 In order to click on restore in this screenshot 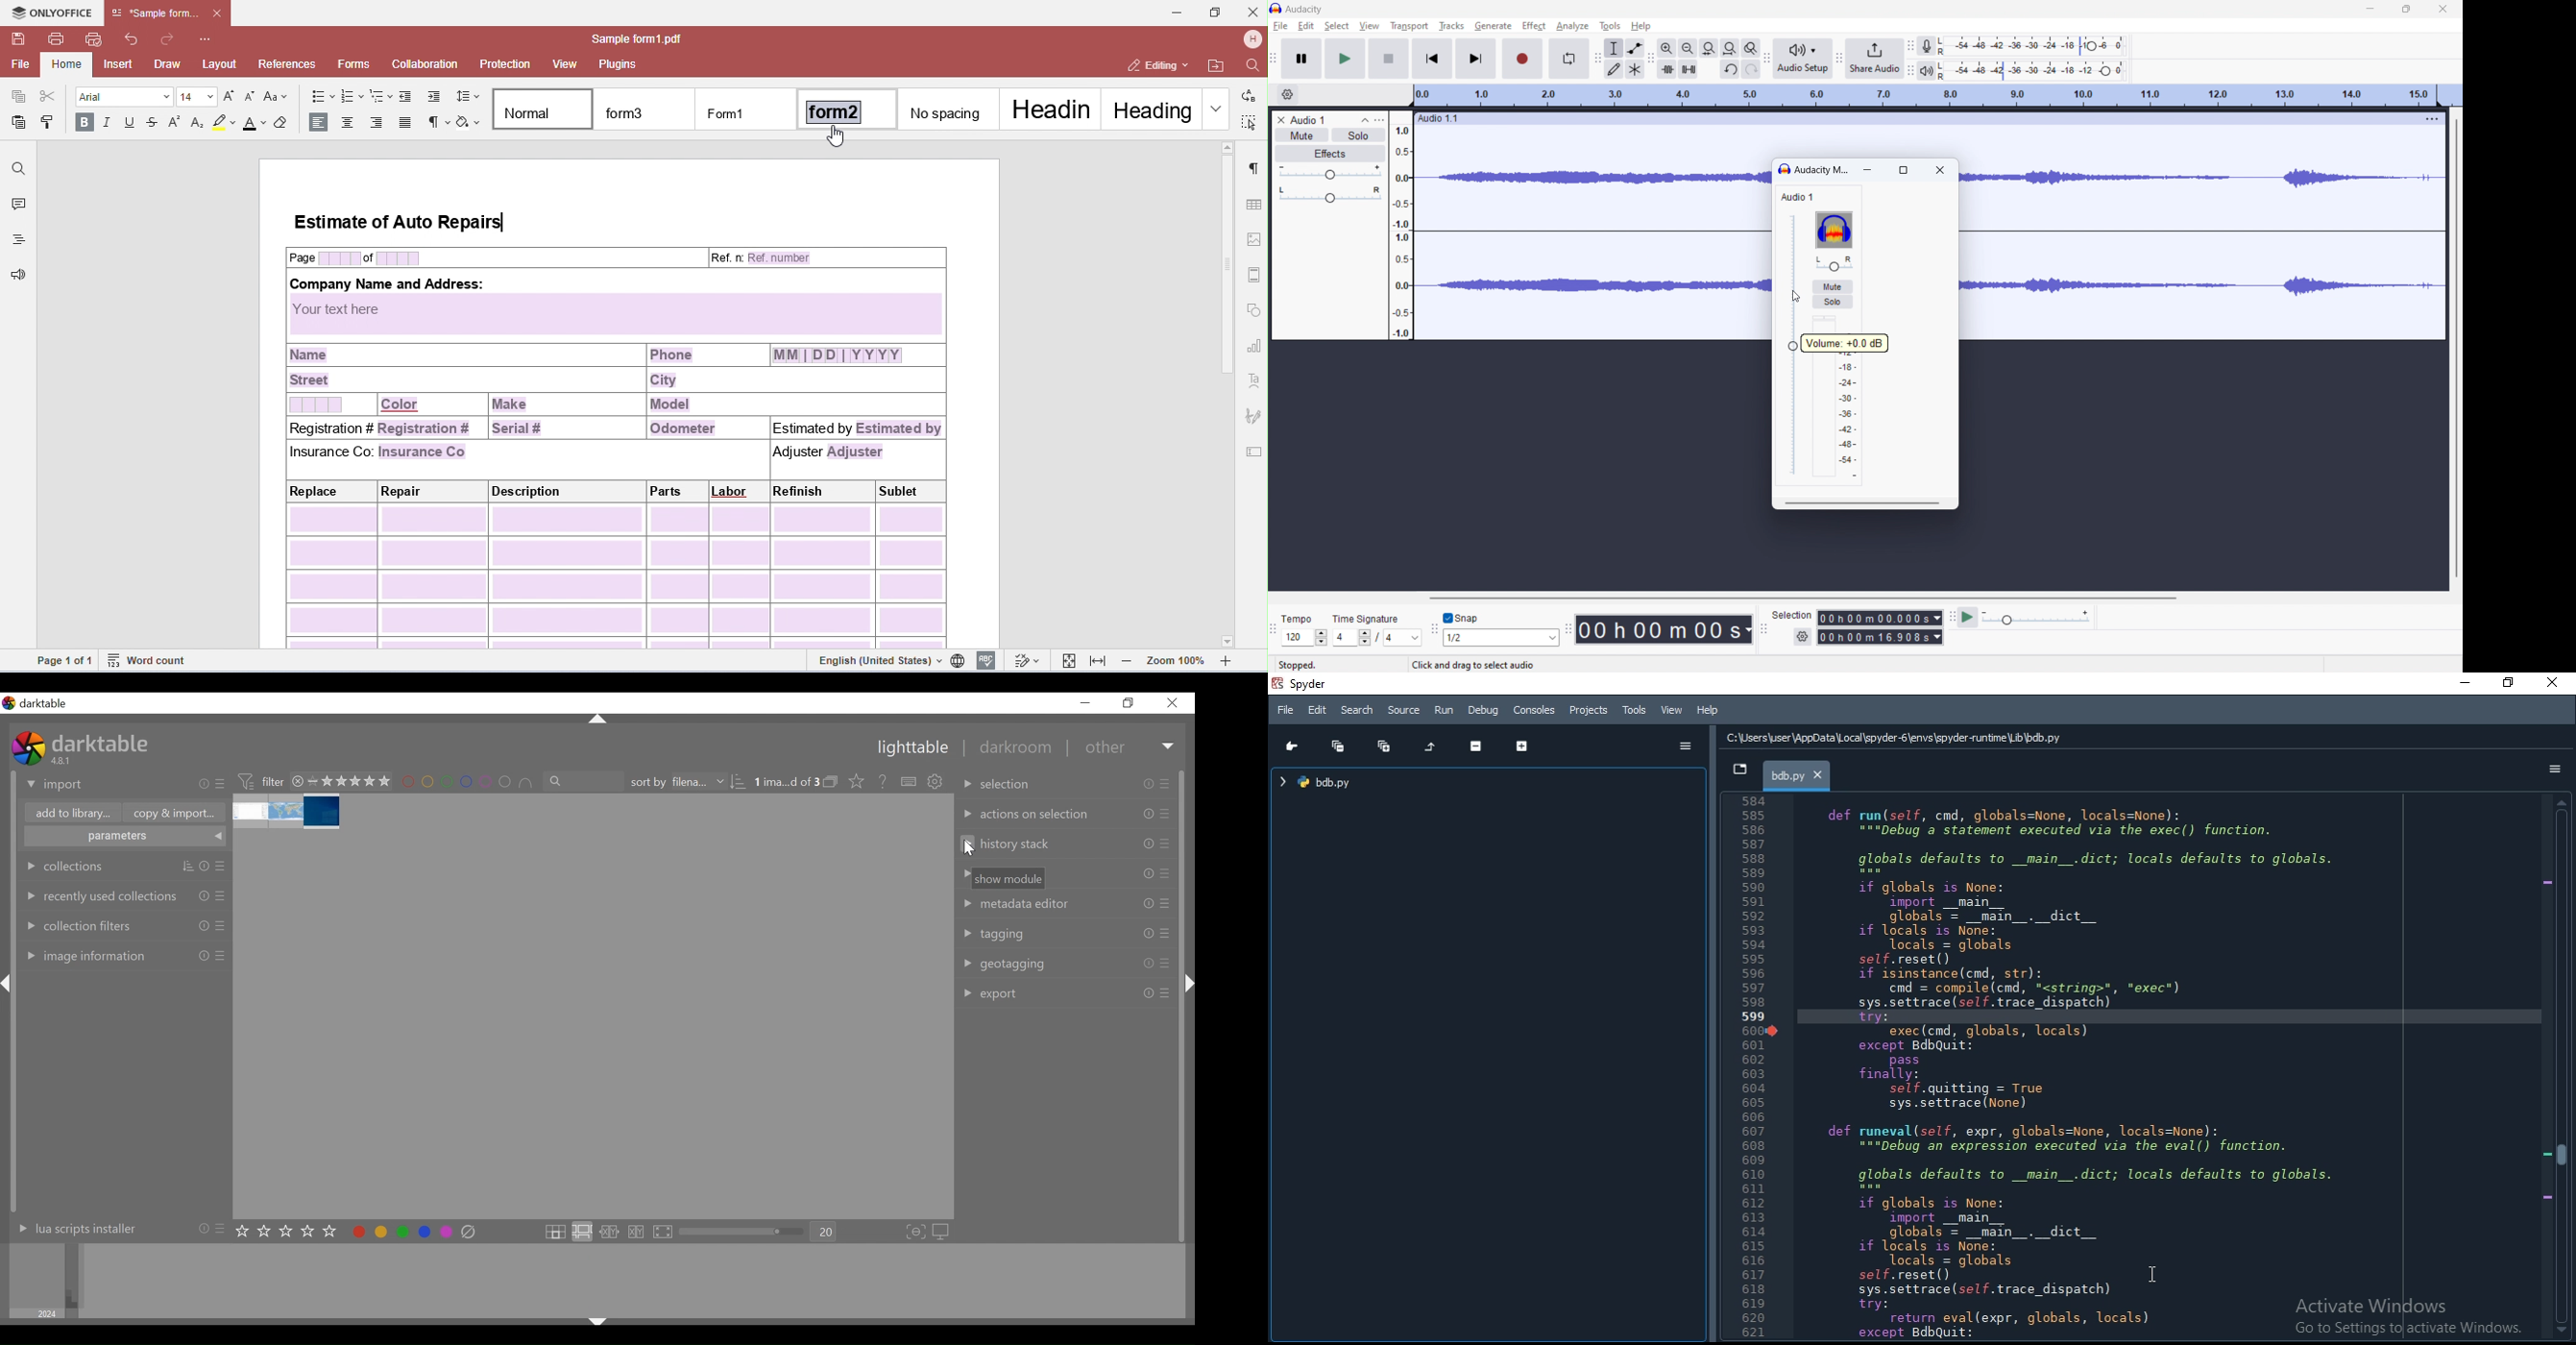, I will do `click(2508, 684)`.